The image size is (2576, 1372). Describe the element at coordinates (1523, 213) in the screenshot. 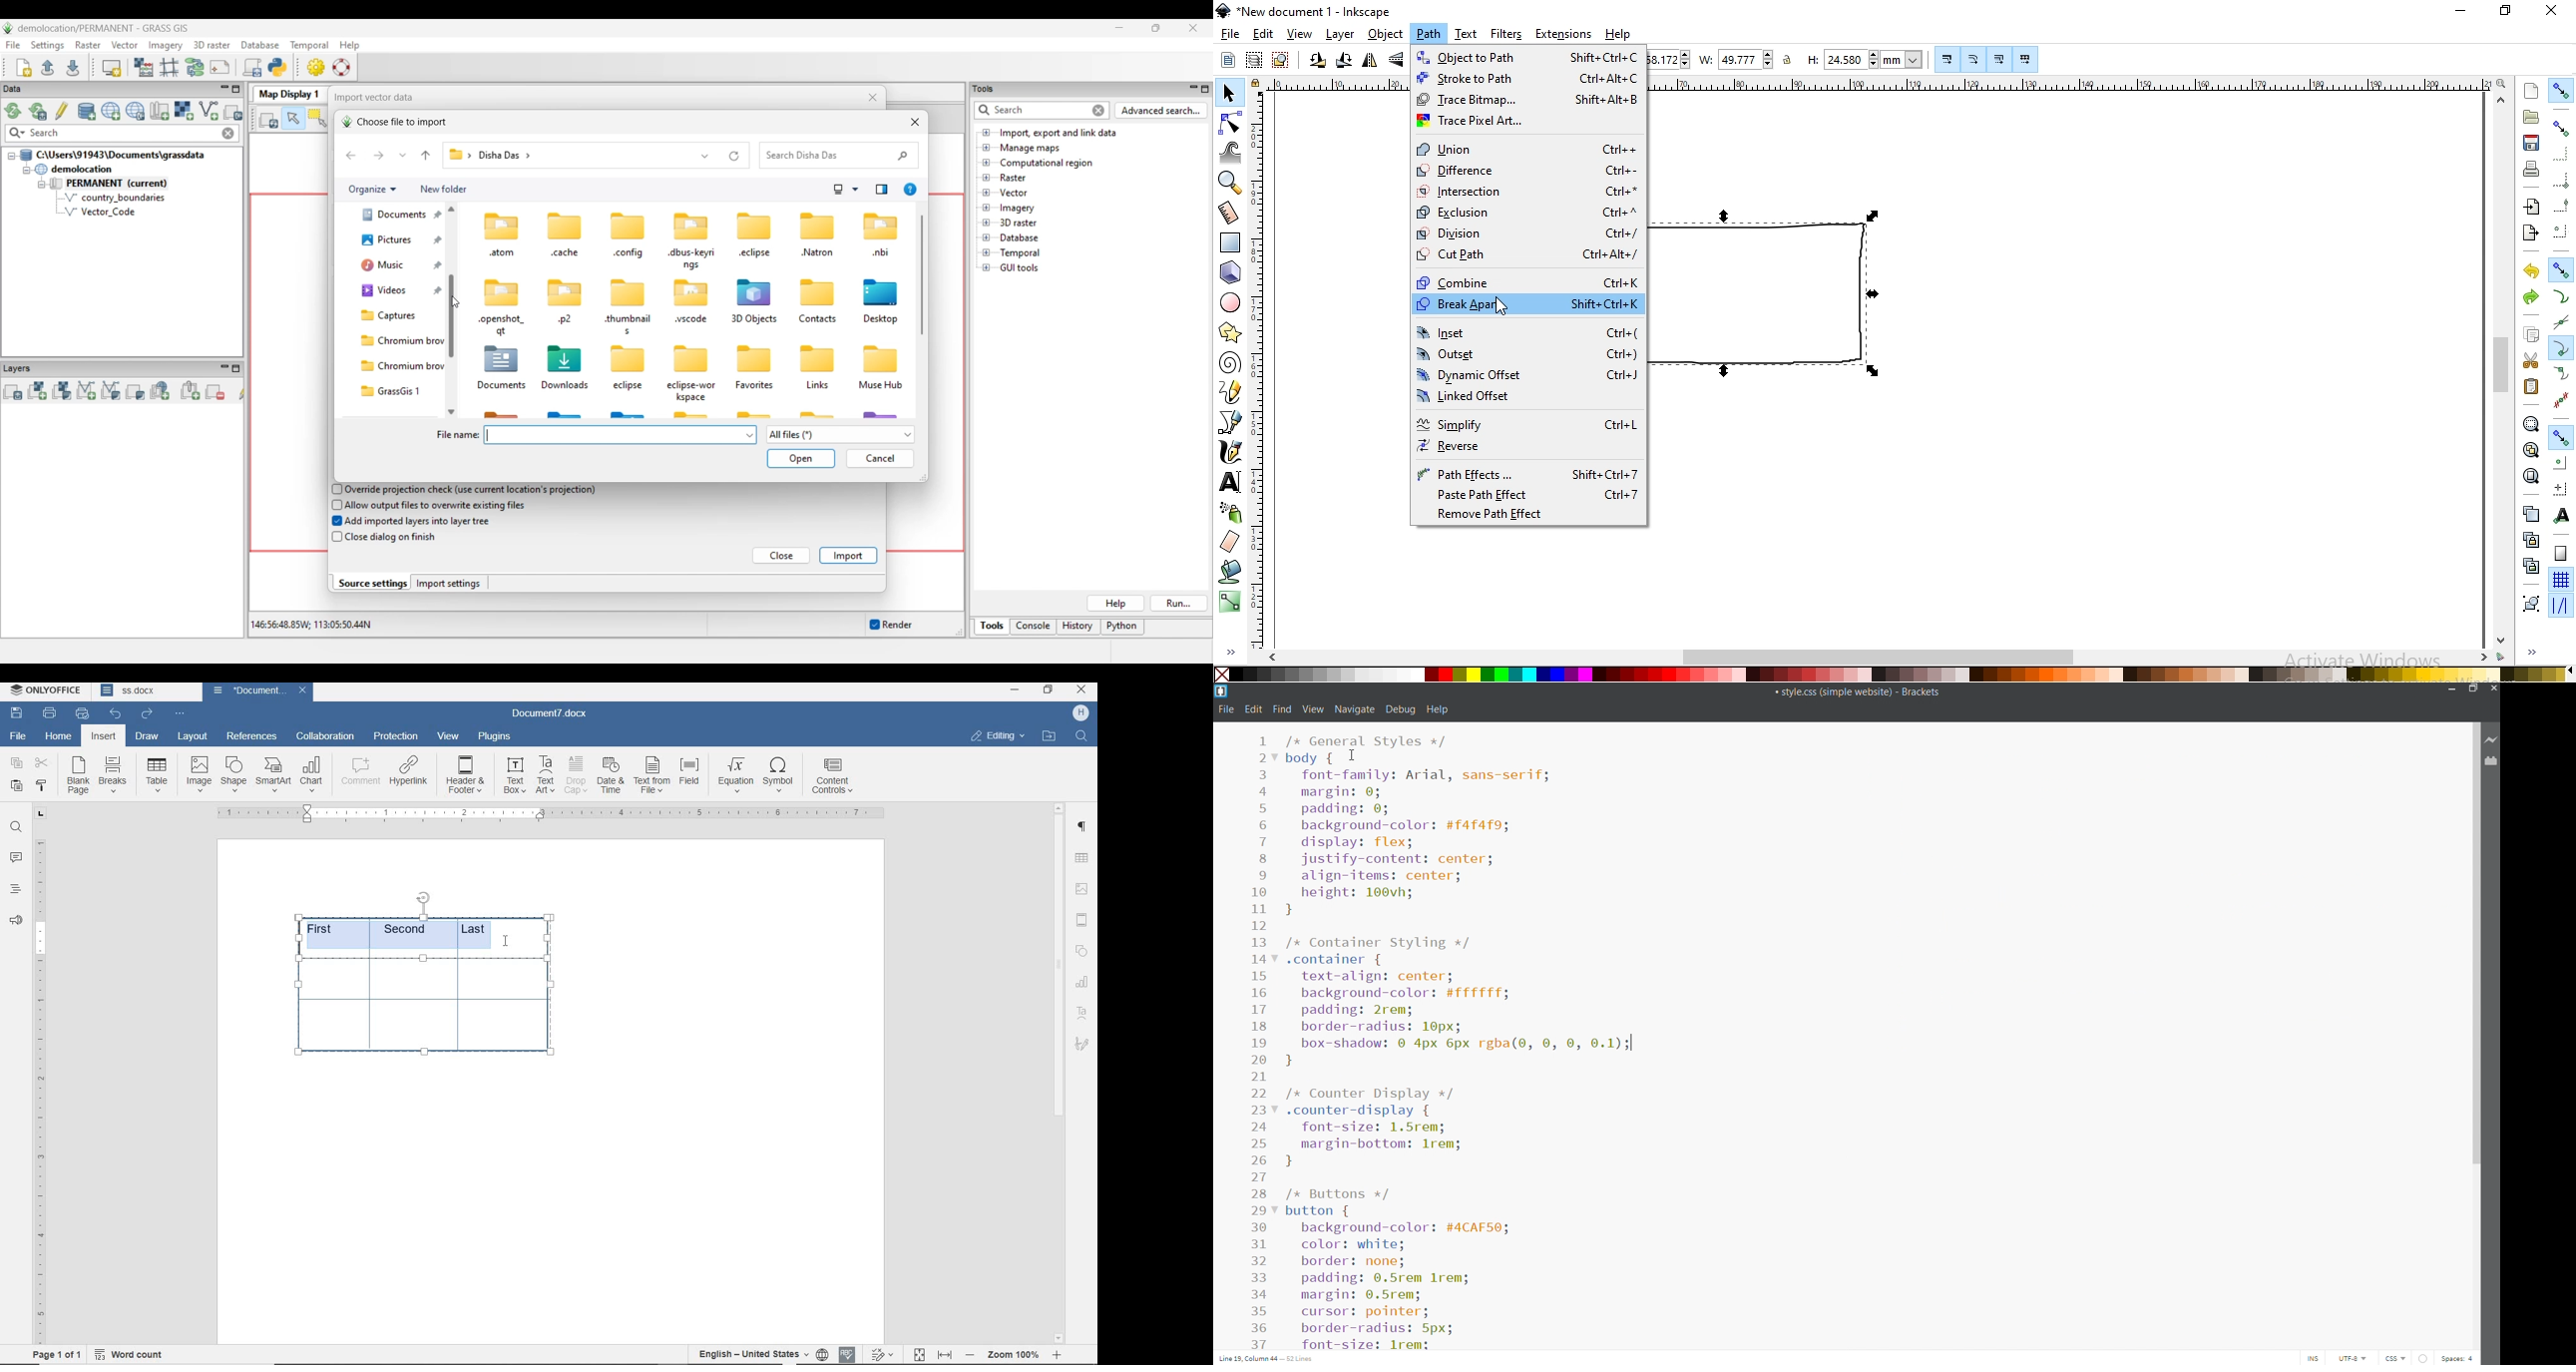

I see `exclusion` at that location.